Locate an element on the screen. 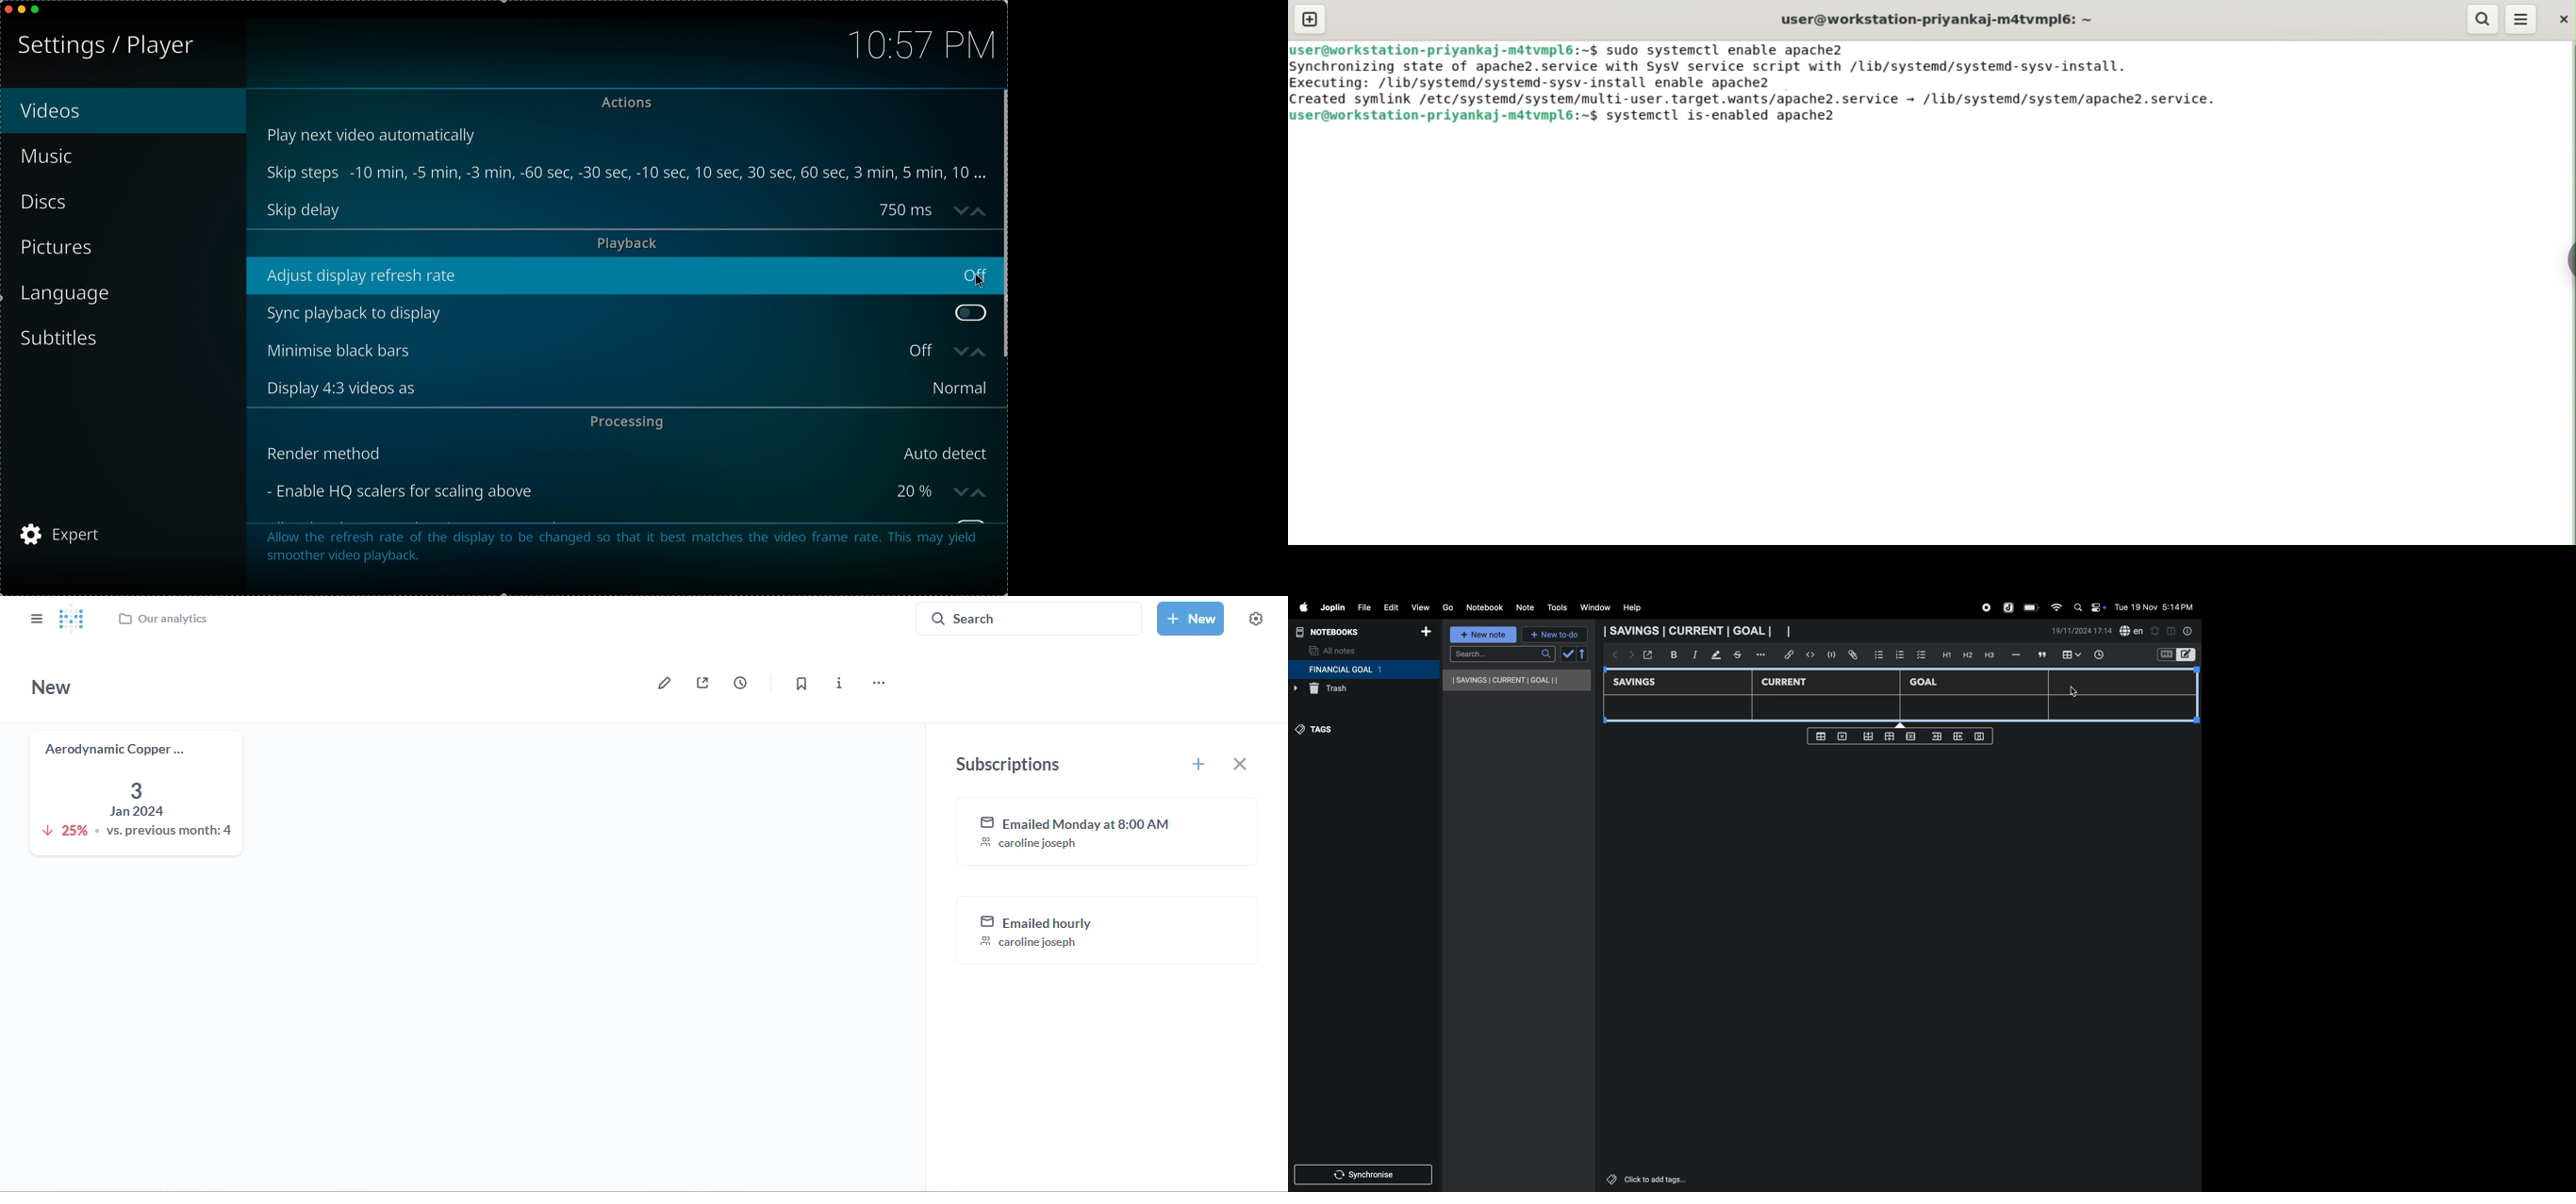 The image size is (2576, 1204). date and time is located at coordinates (2156, 606).